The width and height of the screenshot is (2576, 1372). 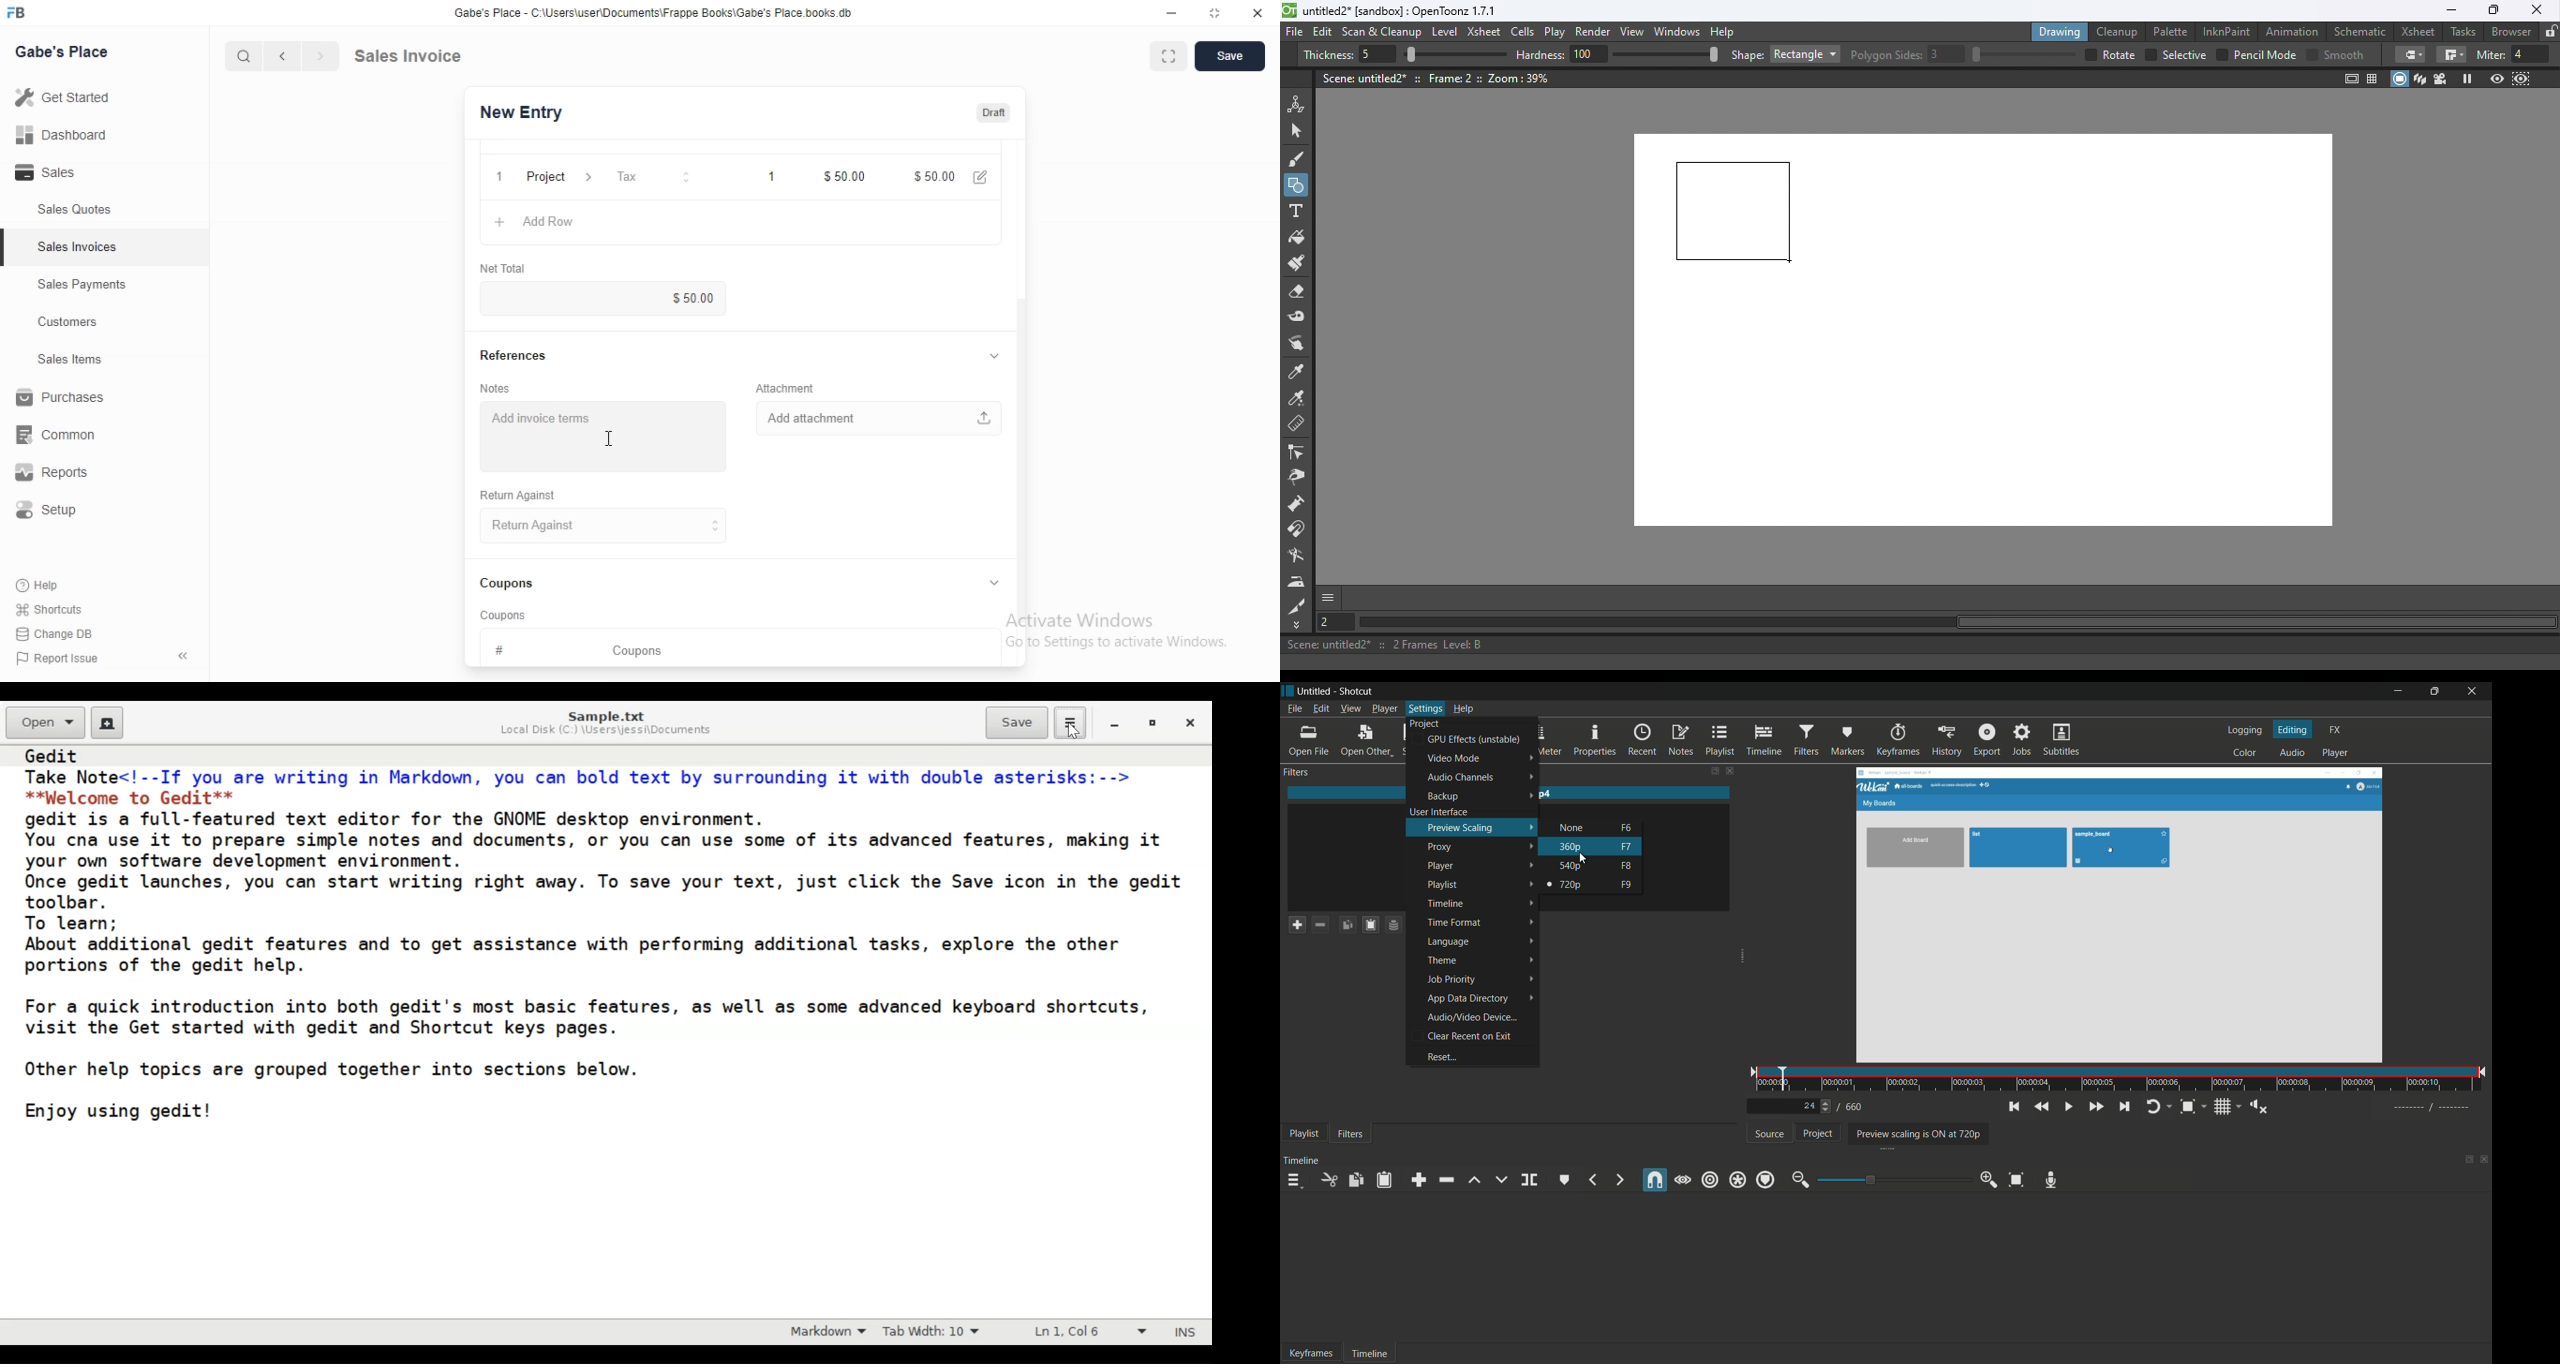 What do you see at coordinates (515, 354) in the screenshot?
I see `References` at bounding box center [515, 354].